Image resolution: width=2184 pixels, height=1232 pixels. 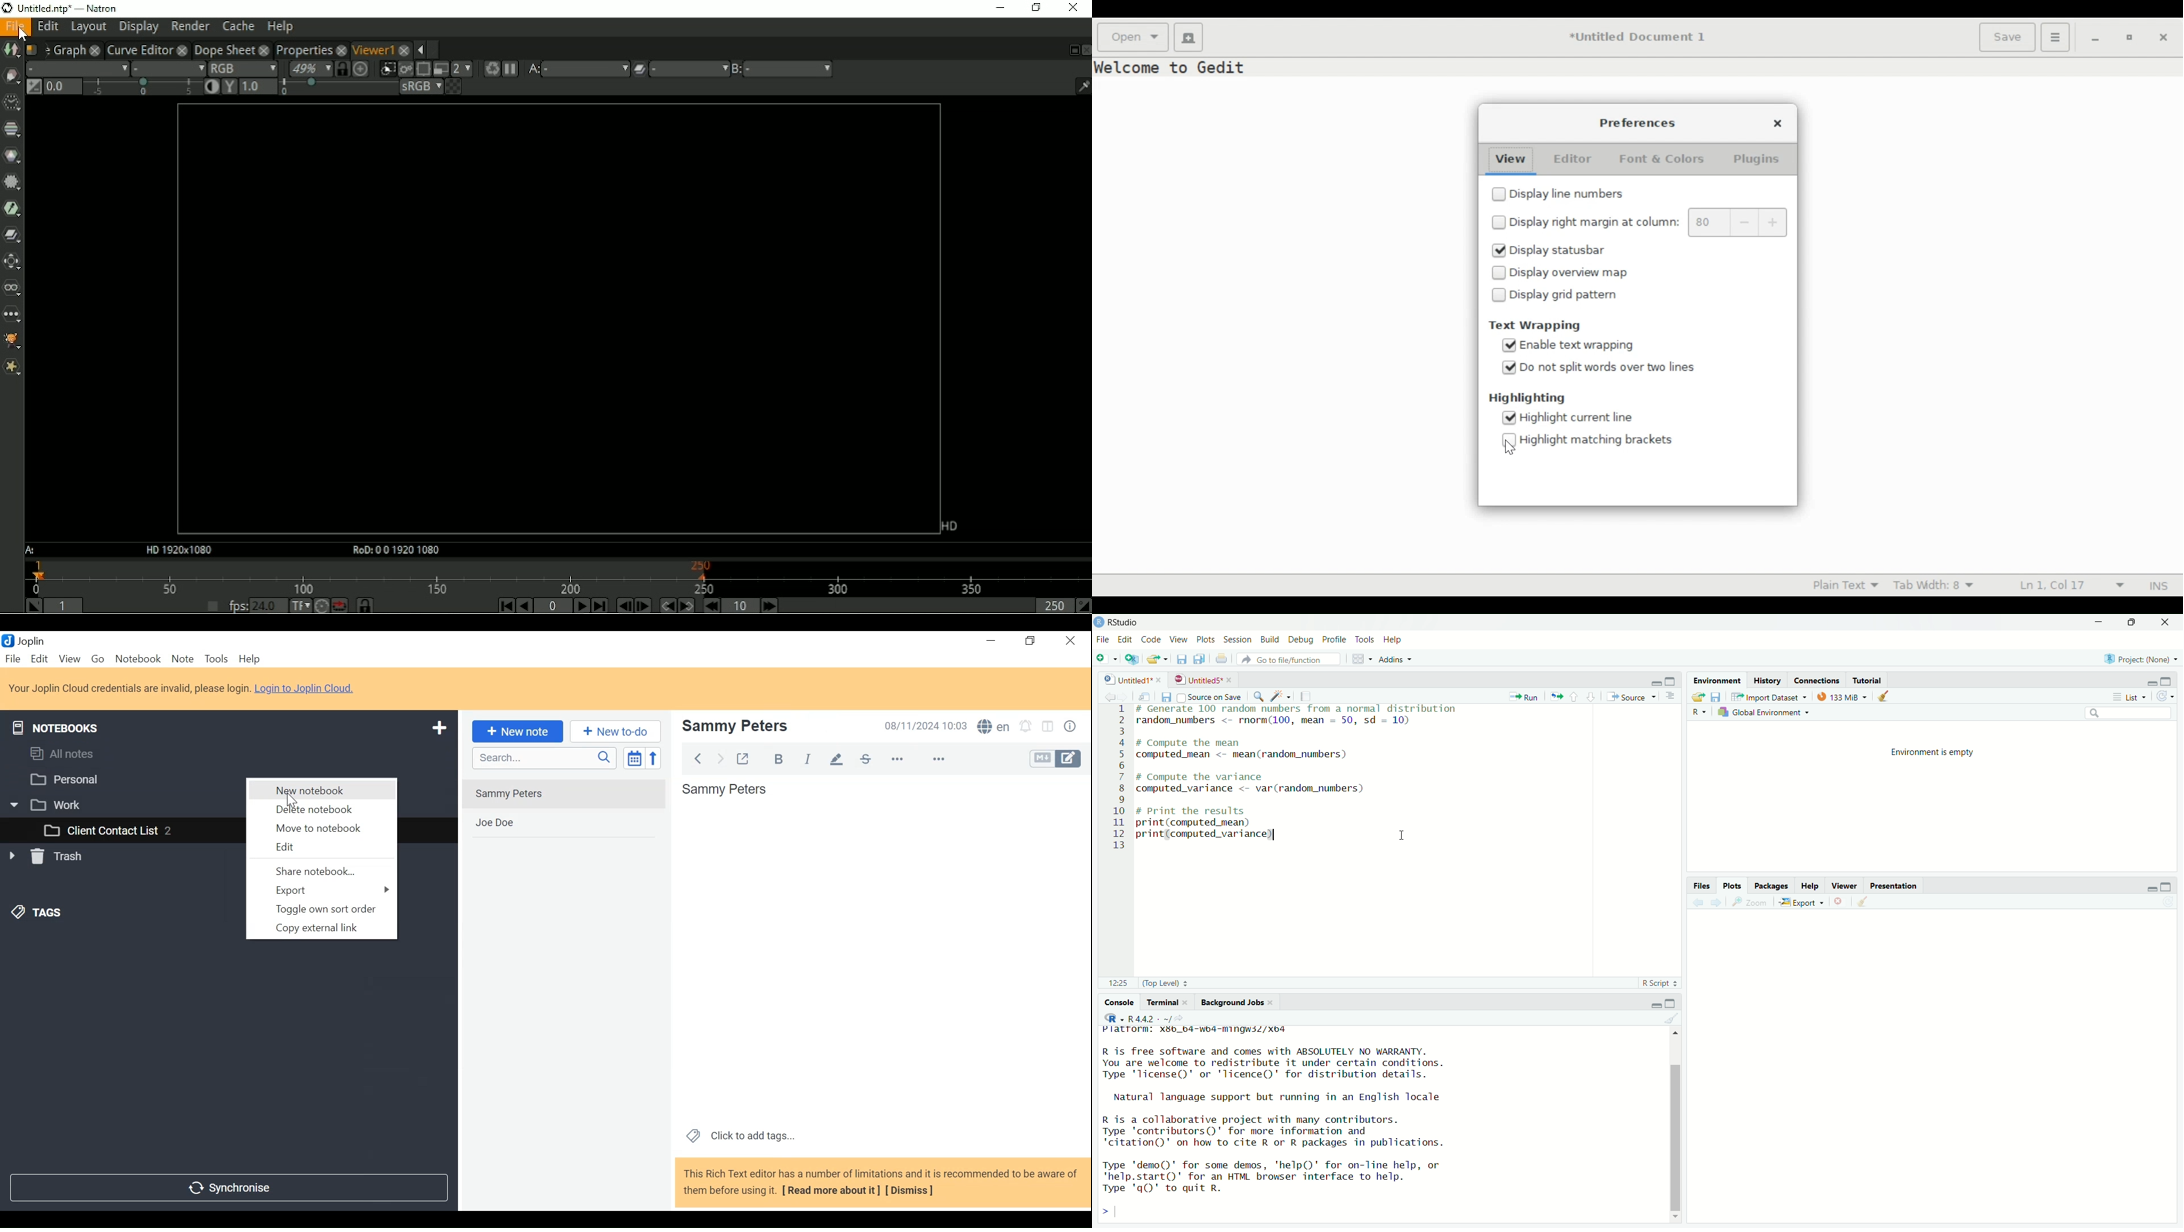 What do you see at coordinates (654, 758) in the screenshot?
I see `Reverse sort order` at bounding box center [654, 758].